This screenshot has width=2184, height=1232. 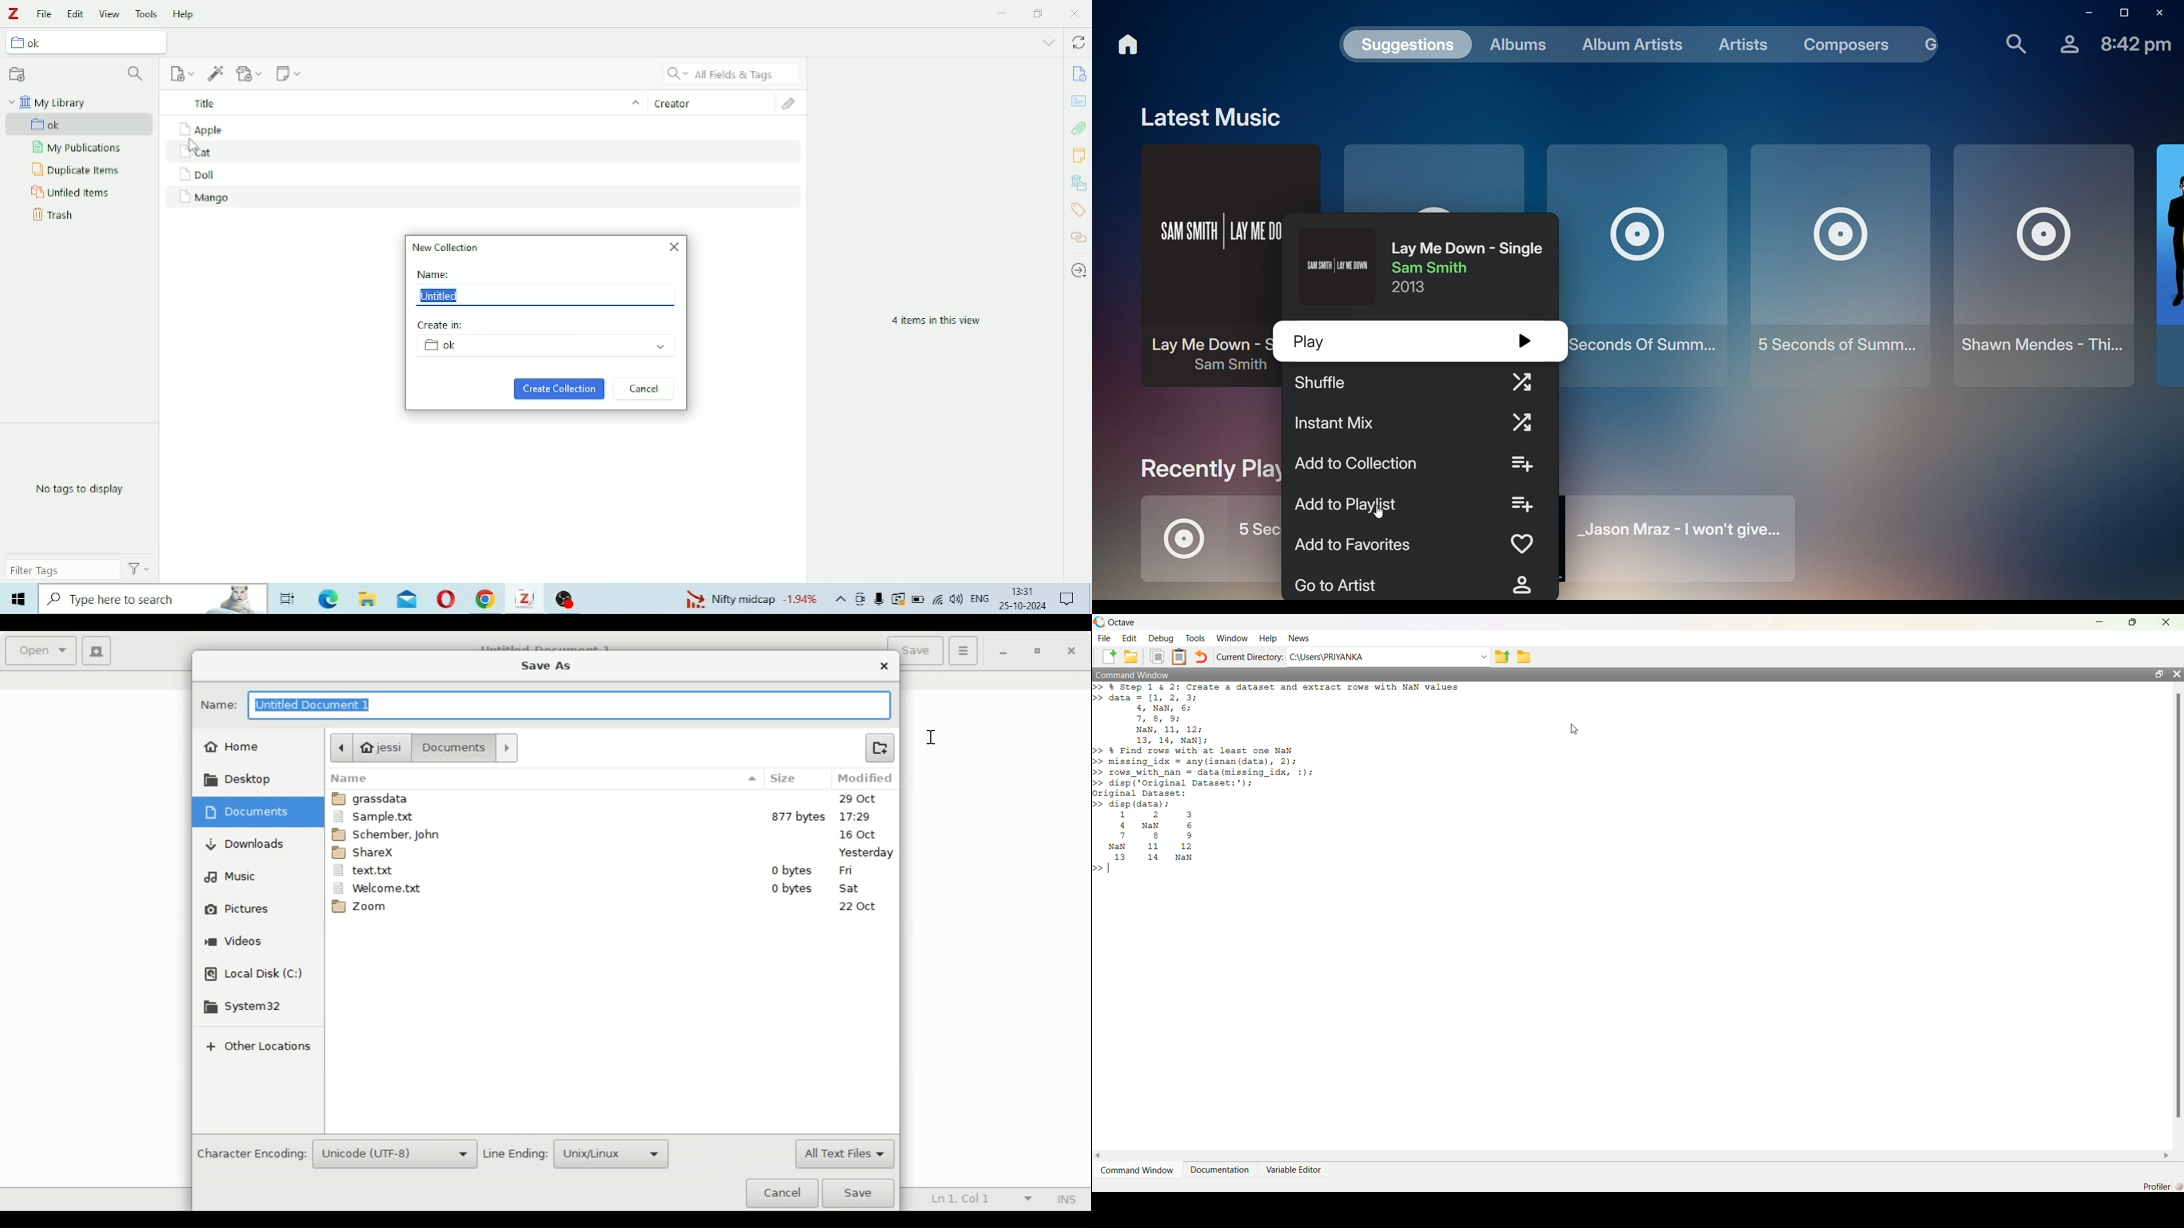 What do you see at coordinates (72, 193) in the screenshot?
I see `Unfiled Items` at bounding box center [72, 193].